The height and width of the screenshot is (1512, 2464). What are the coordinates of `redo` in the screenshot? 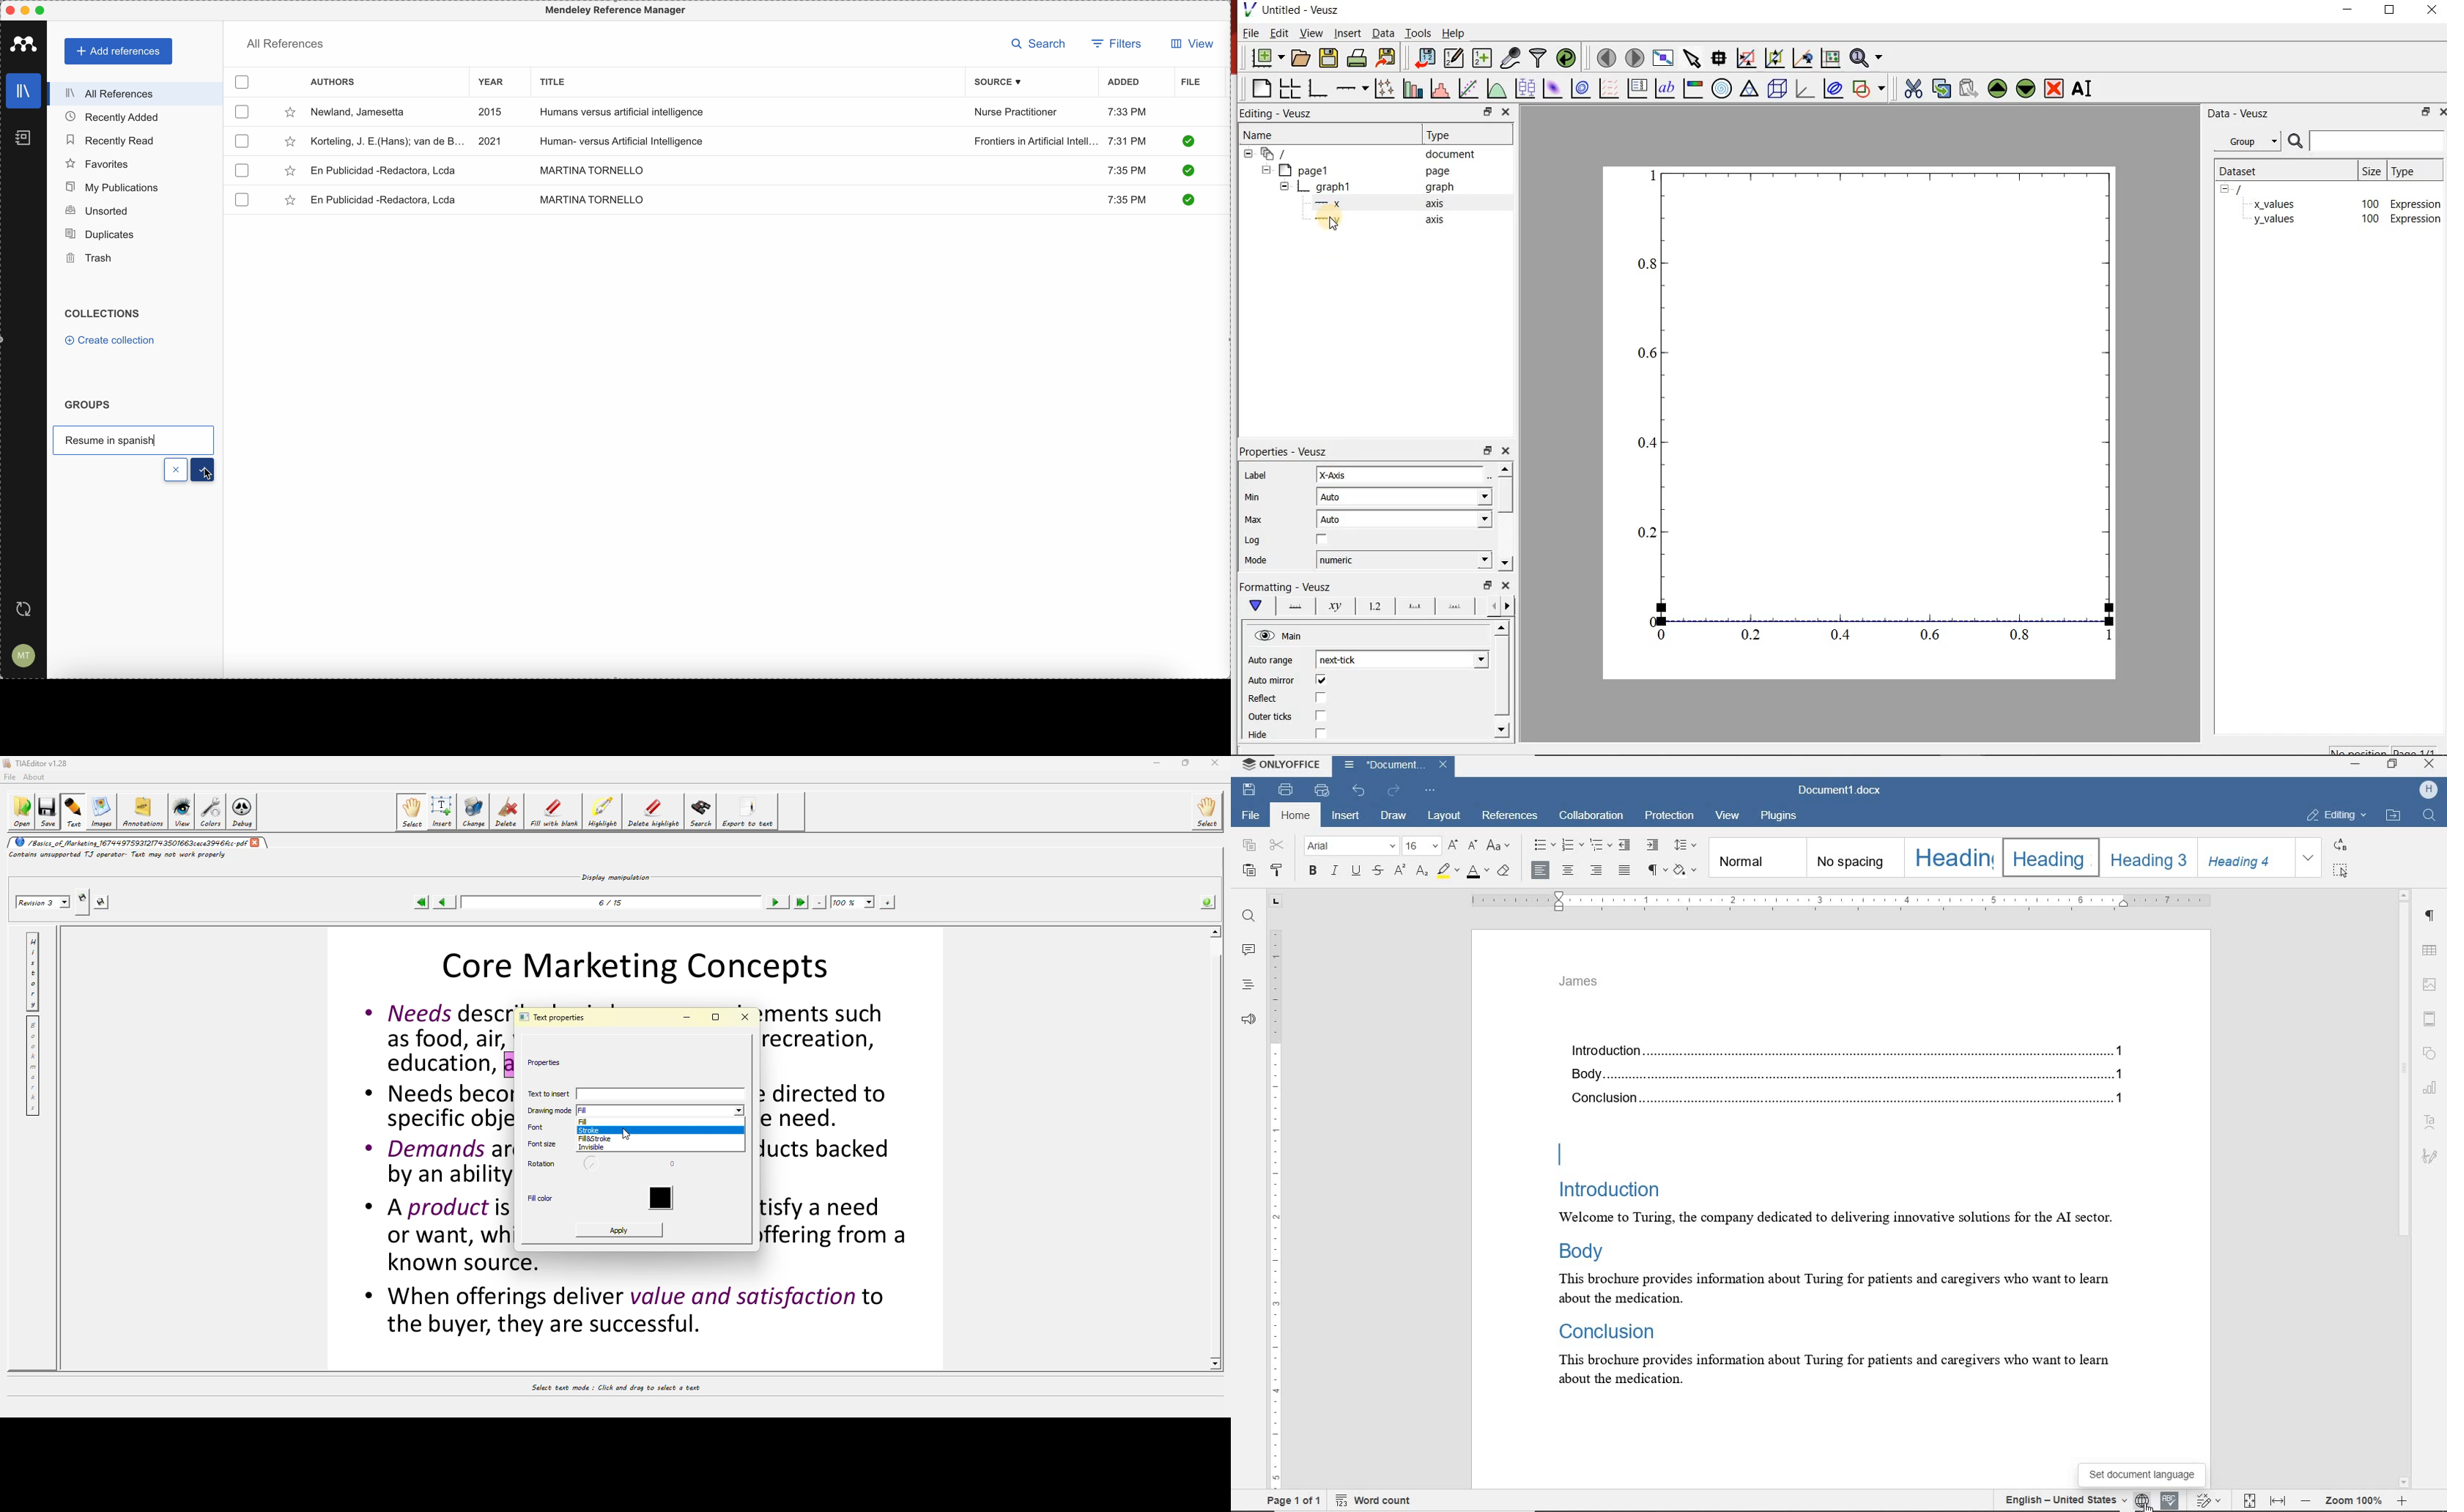 It's located at (1394, 791).